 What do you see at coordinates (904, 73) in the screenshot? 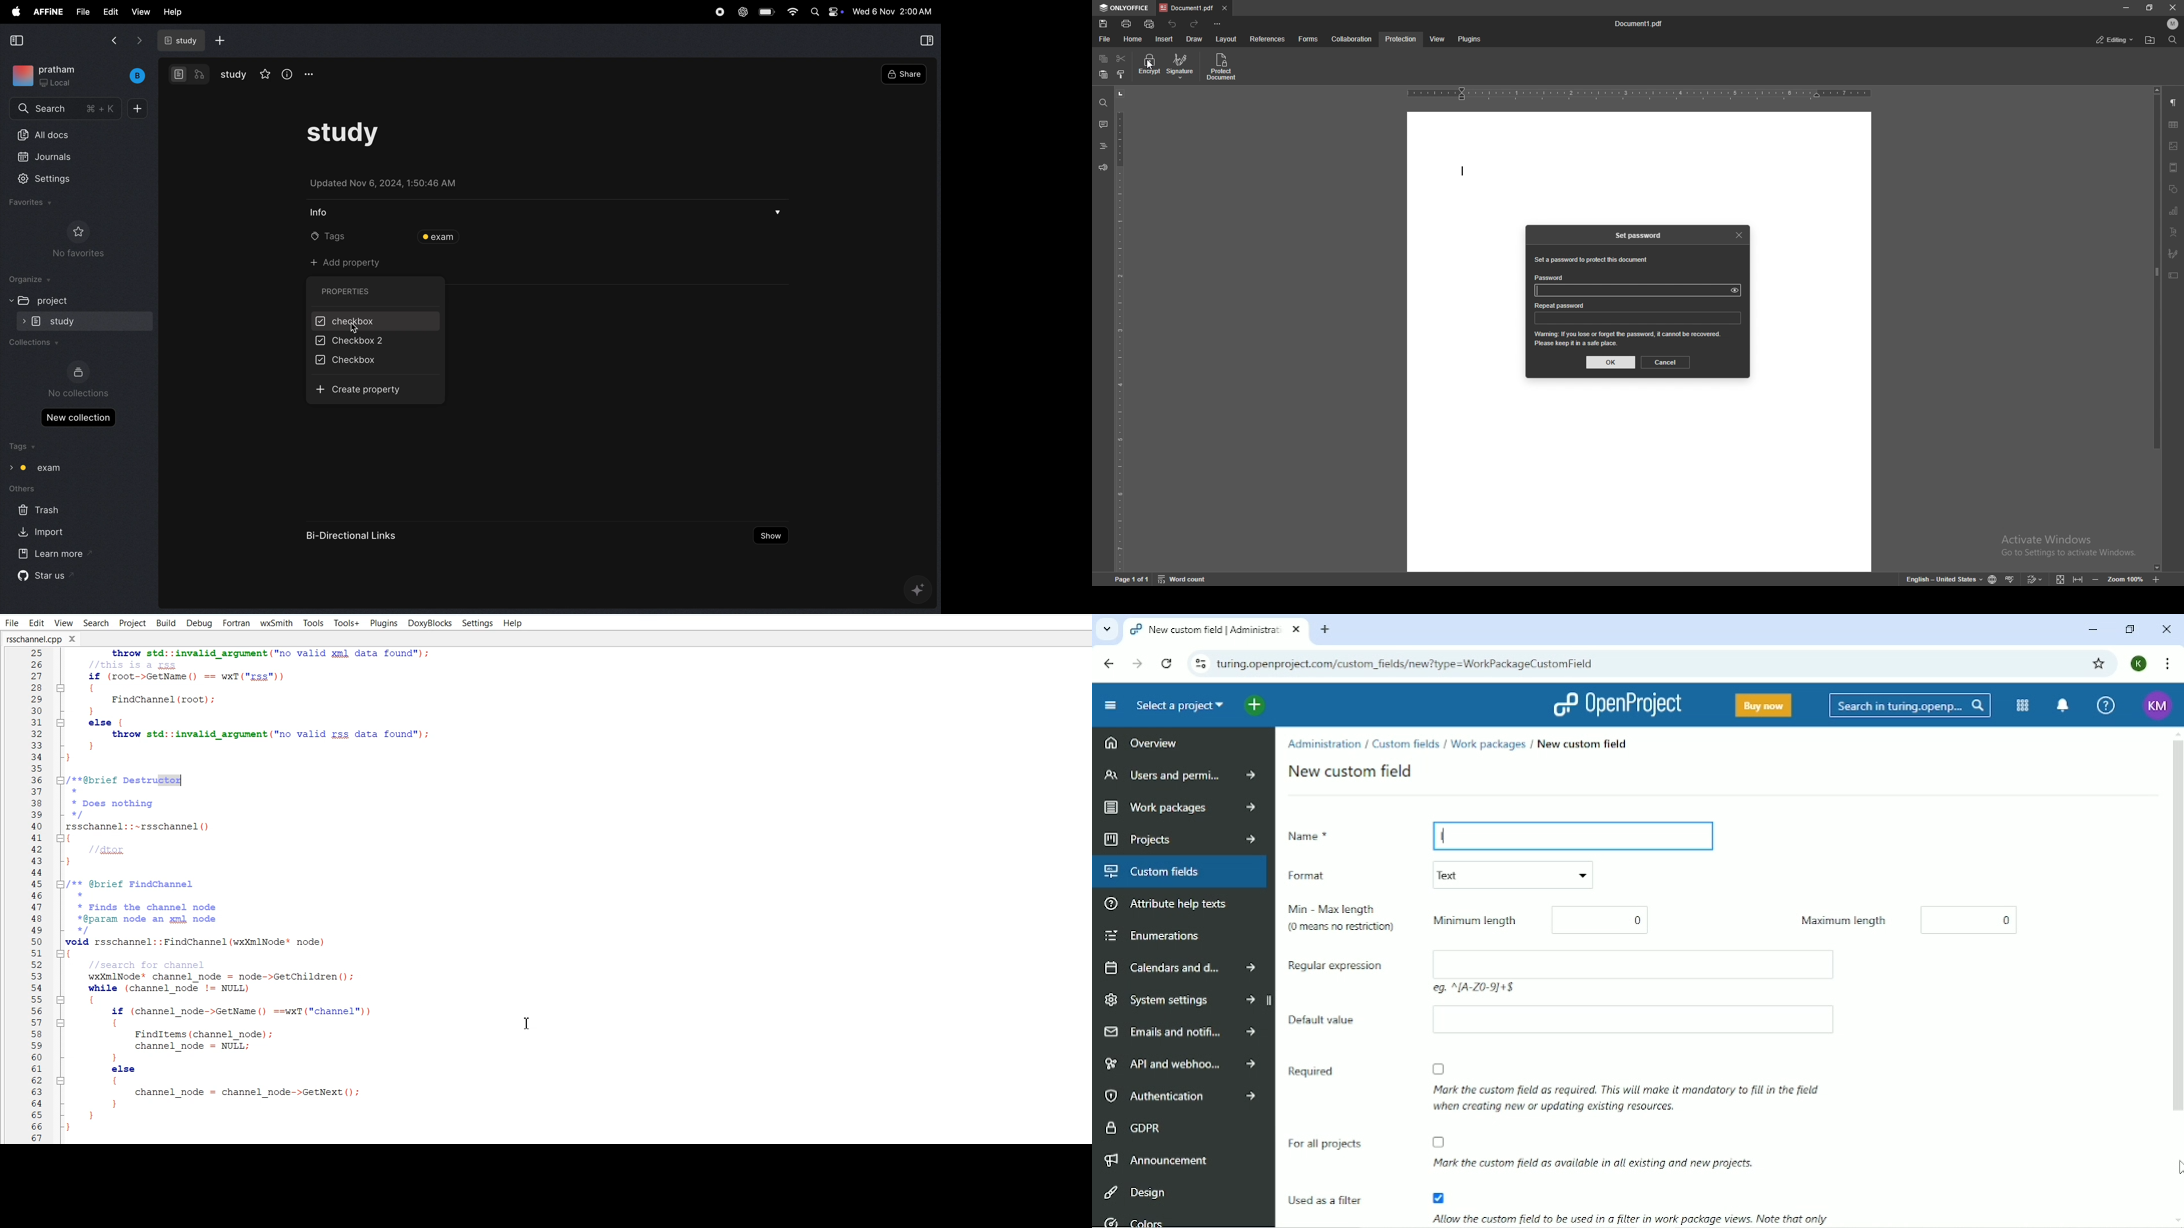
I see `share` at bounding box center [904, 73].